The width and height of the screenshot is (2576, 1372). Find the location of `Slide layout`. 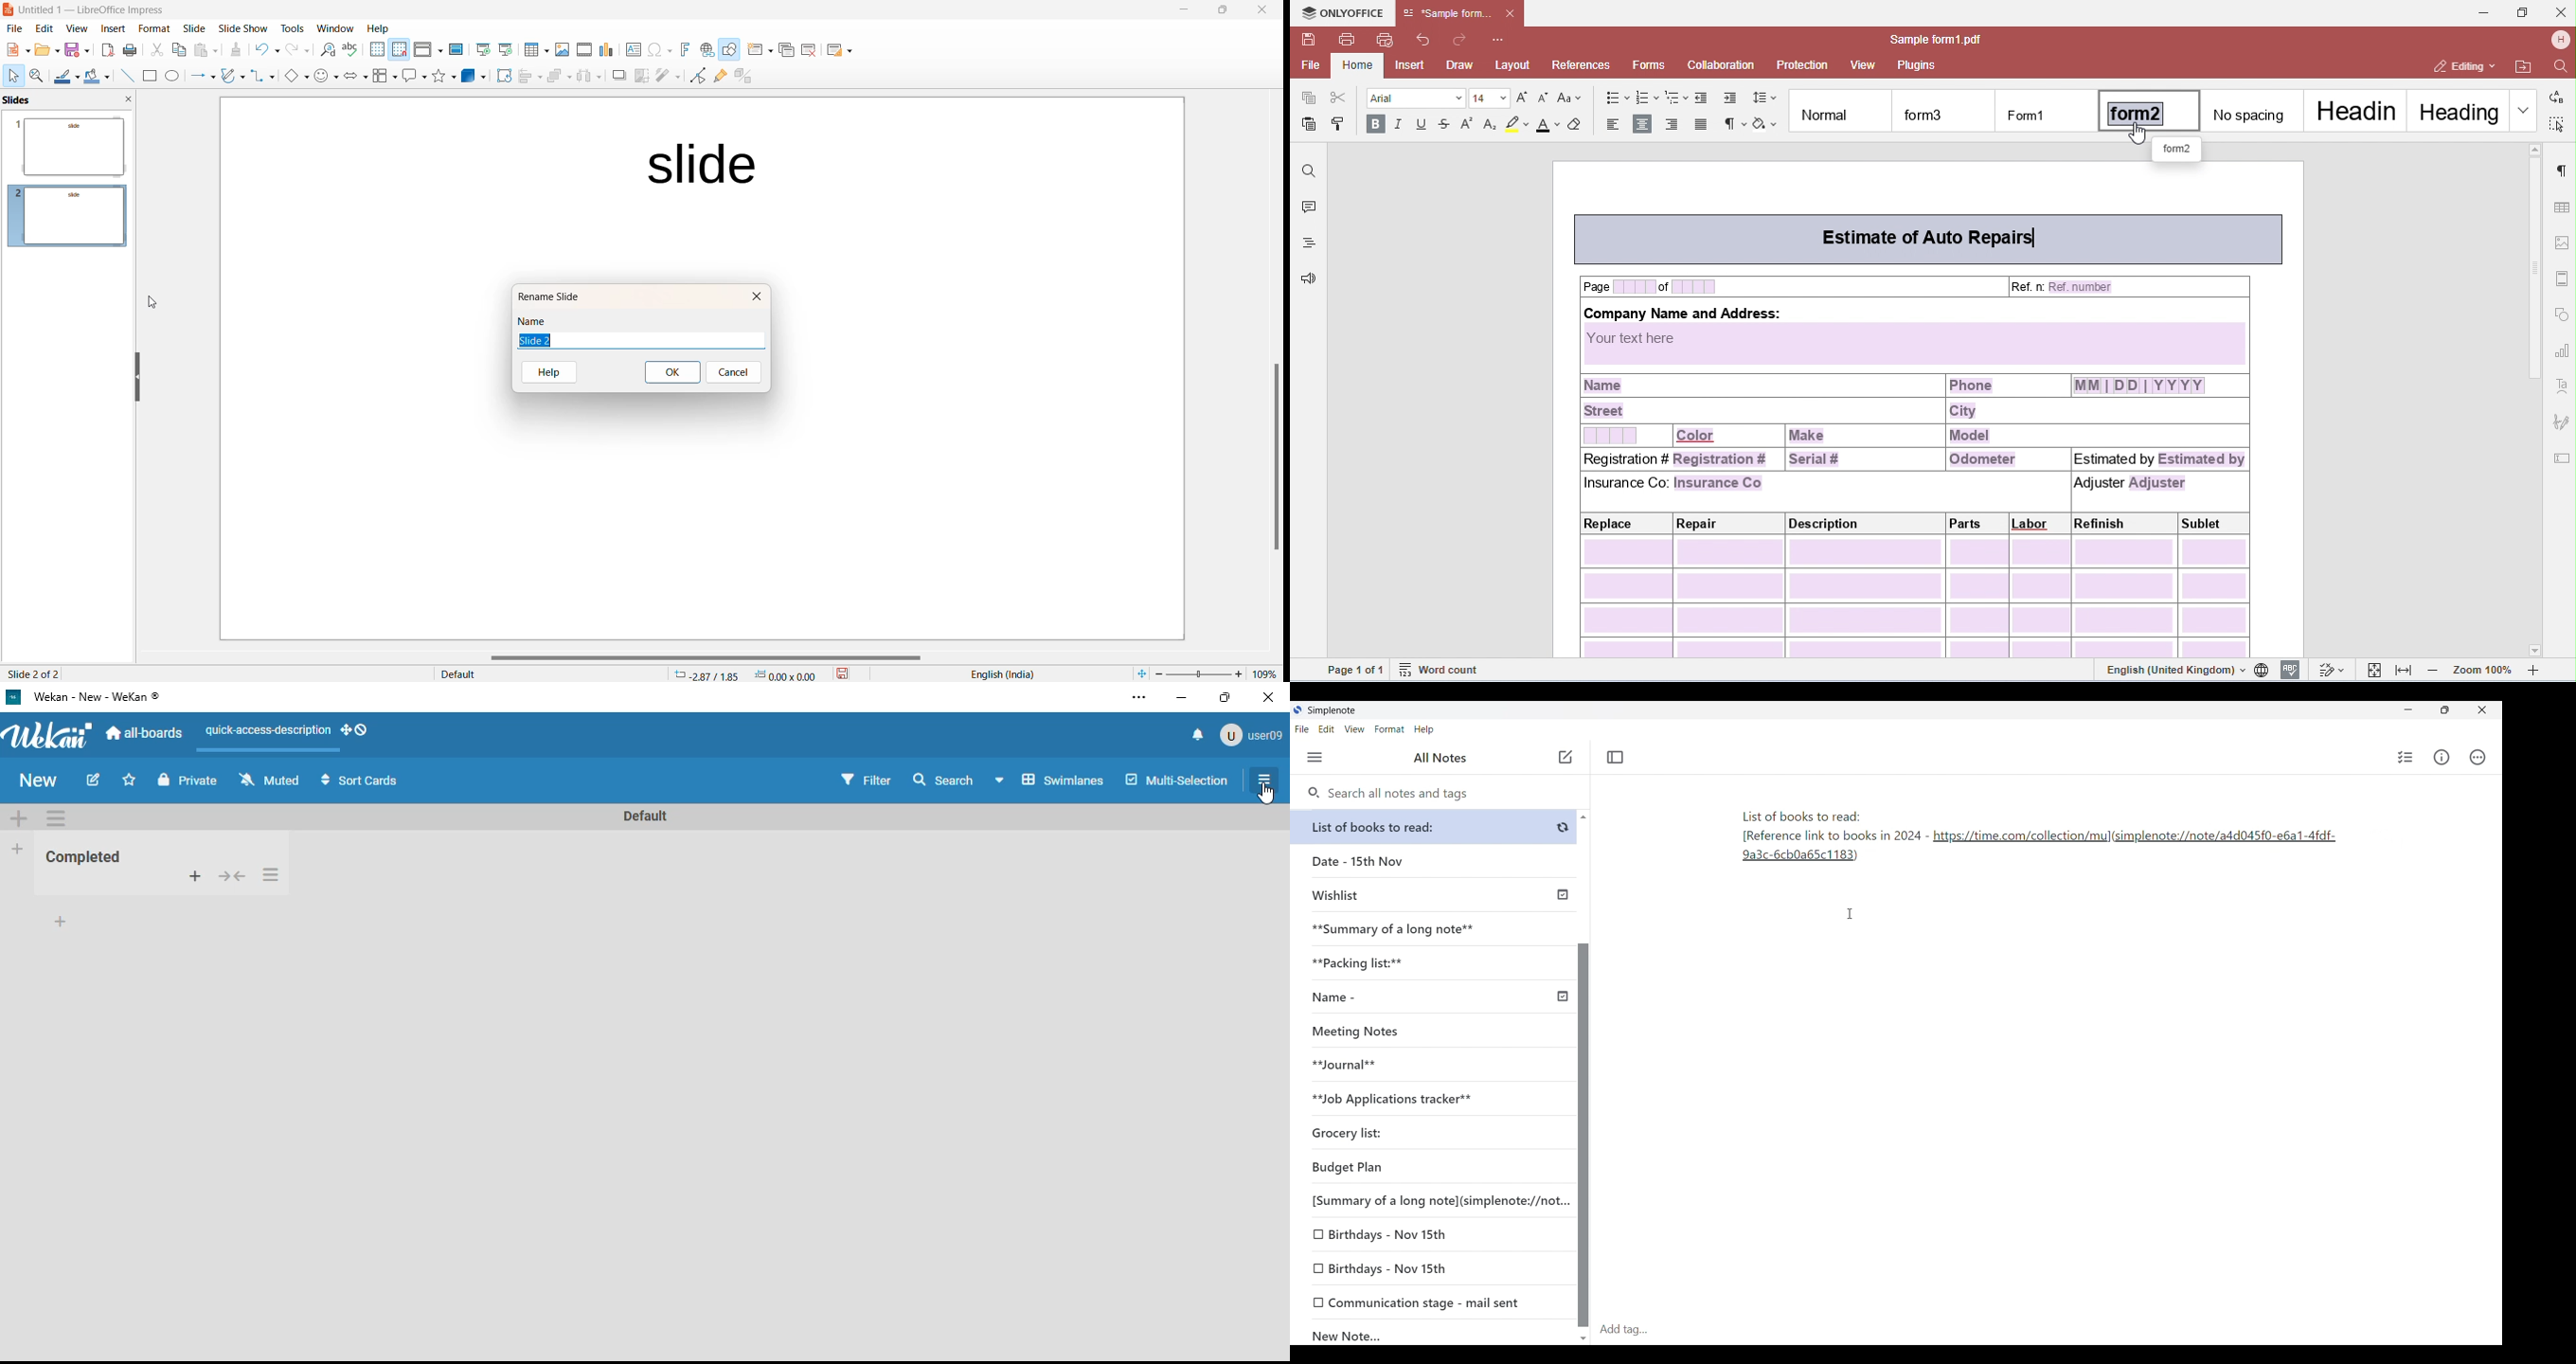

Slide layout is located at coordinates (844, 49).